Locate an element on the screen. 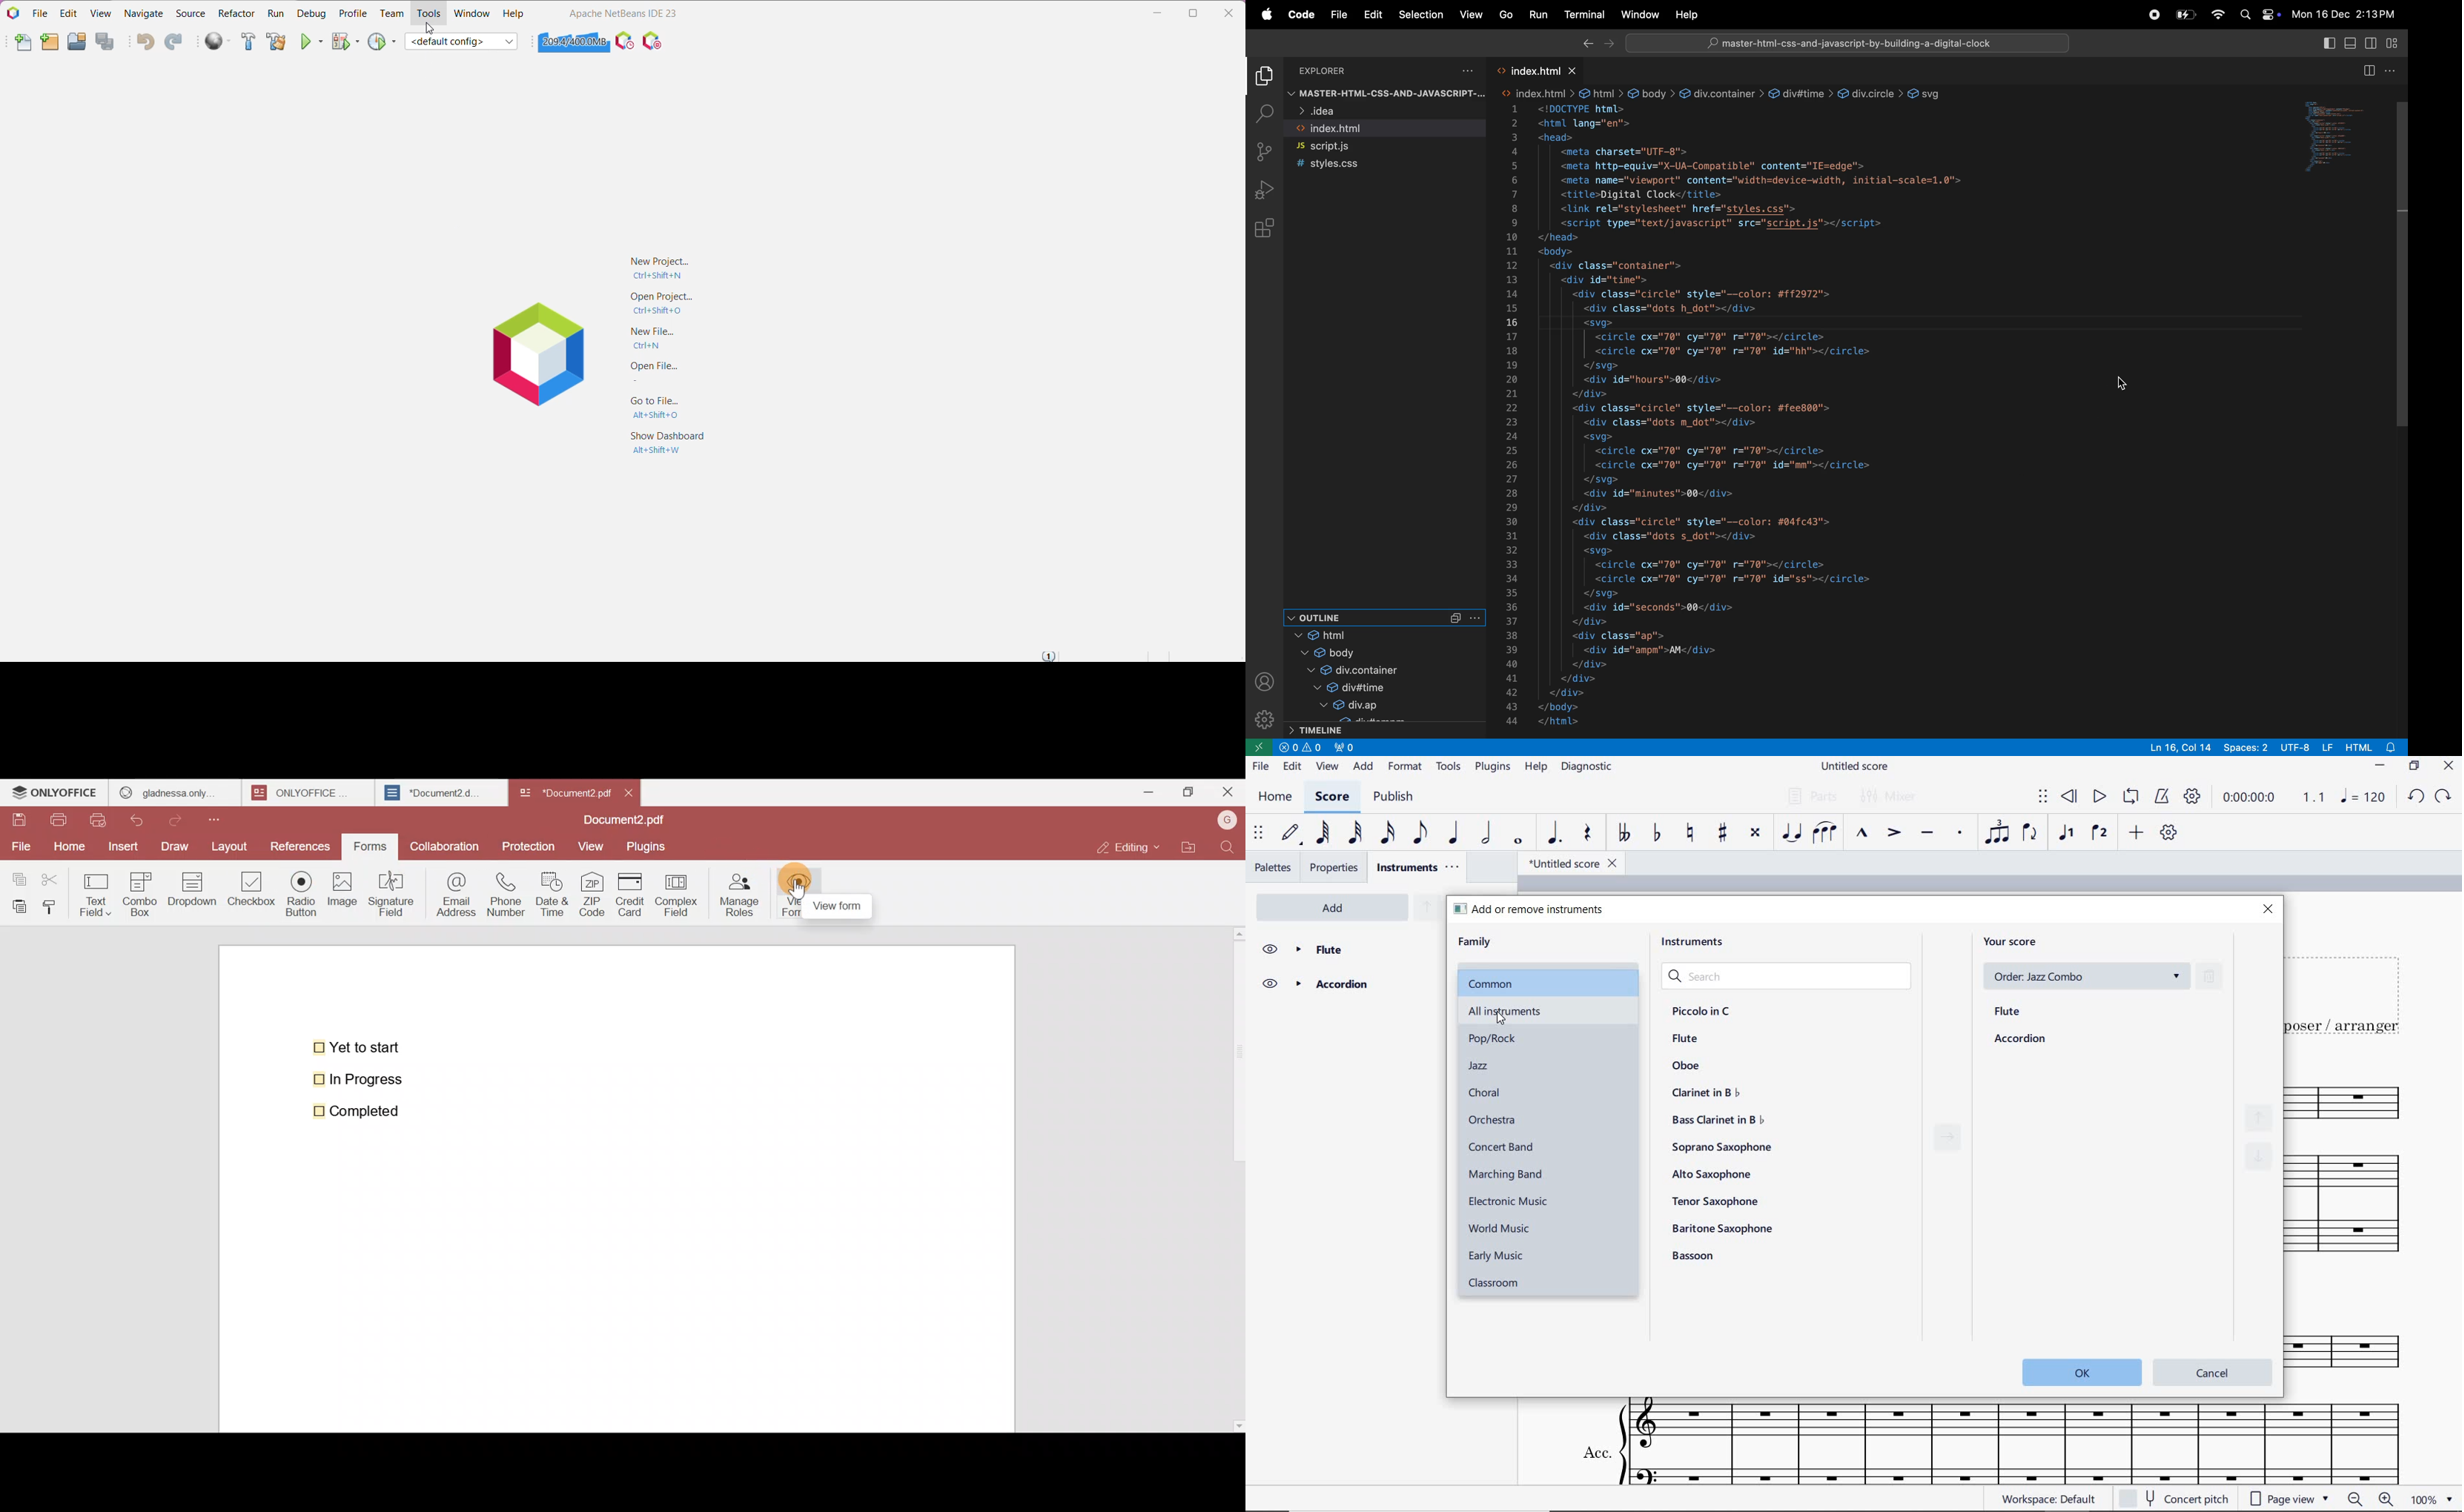  Plugins is located at coordinates (651, 847).